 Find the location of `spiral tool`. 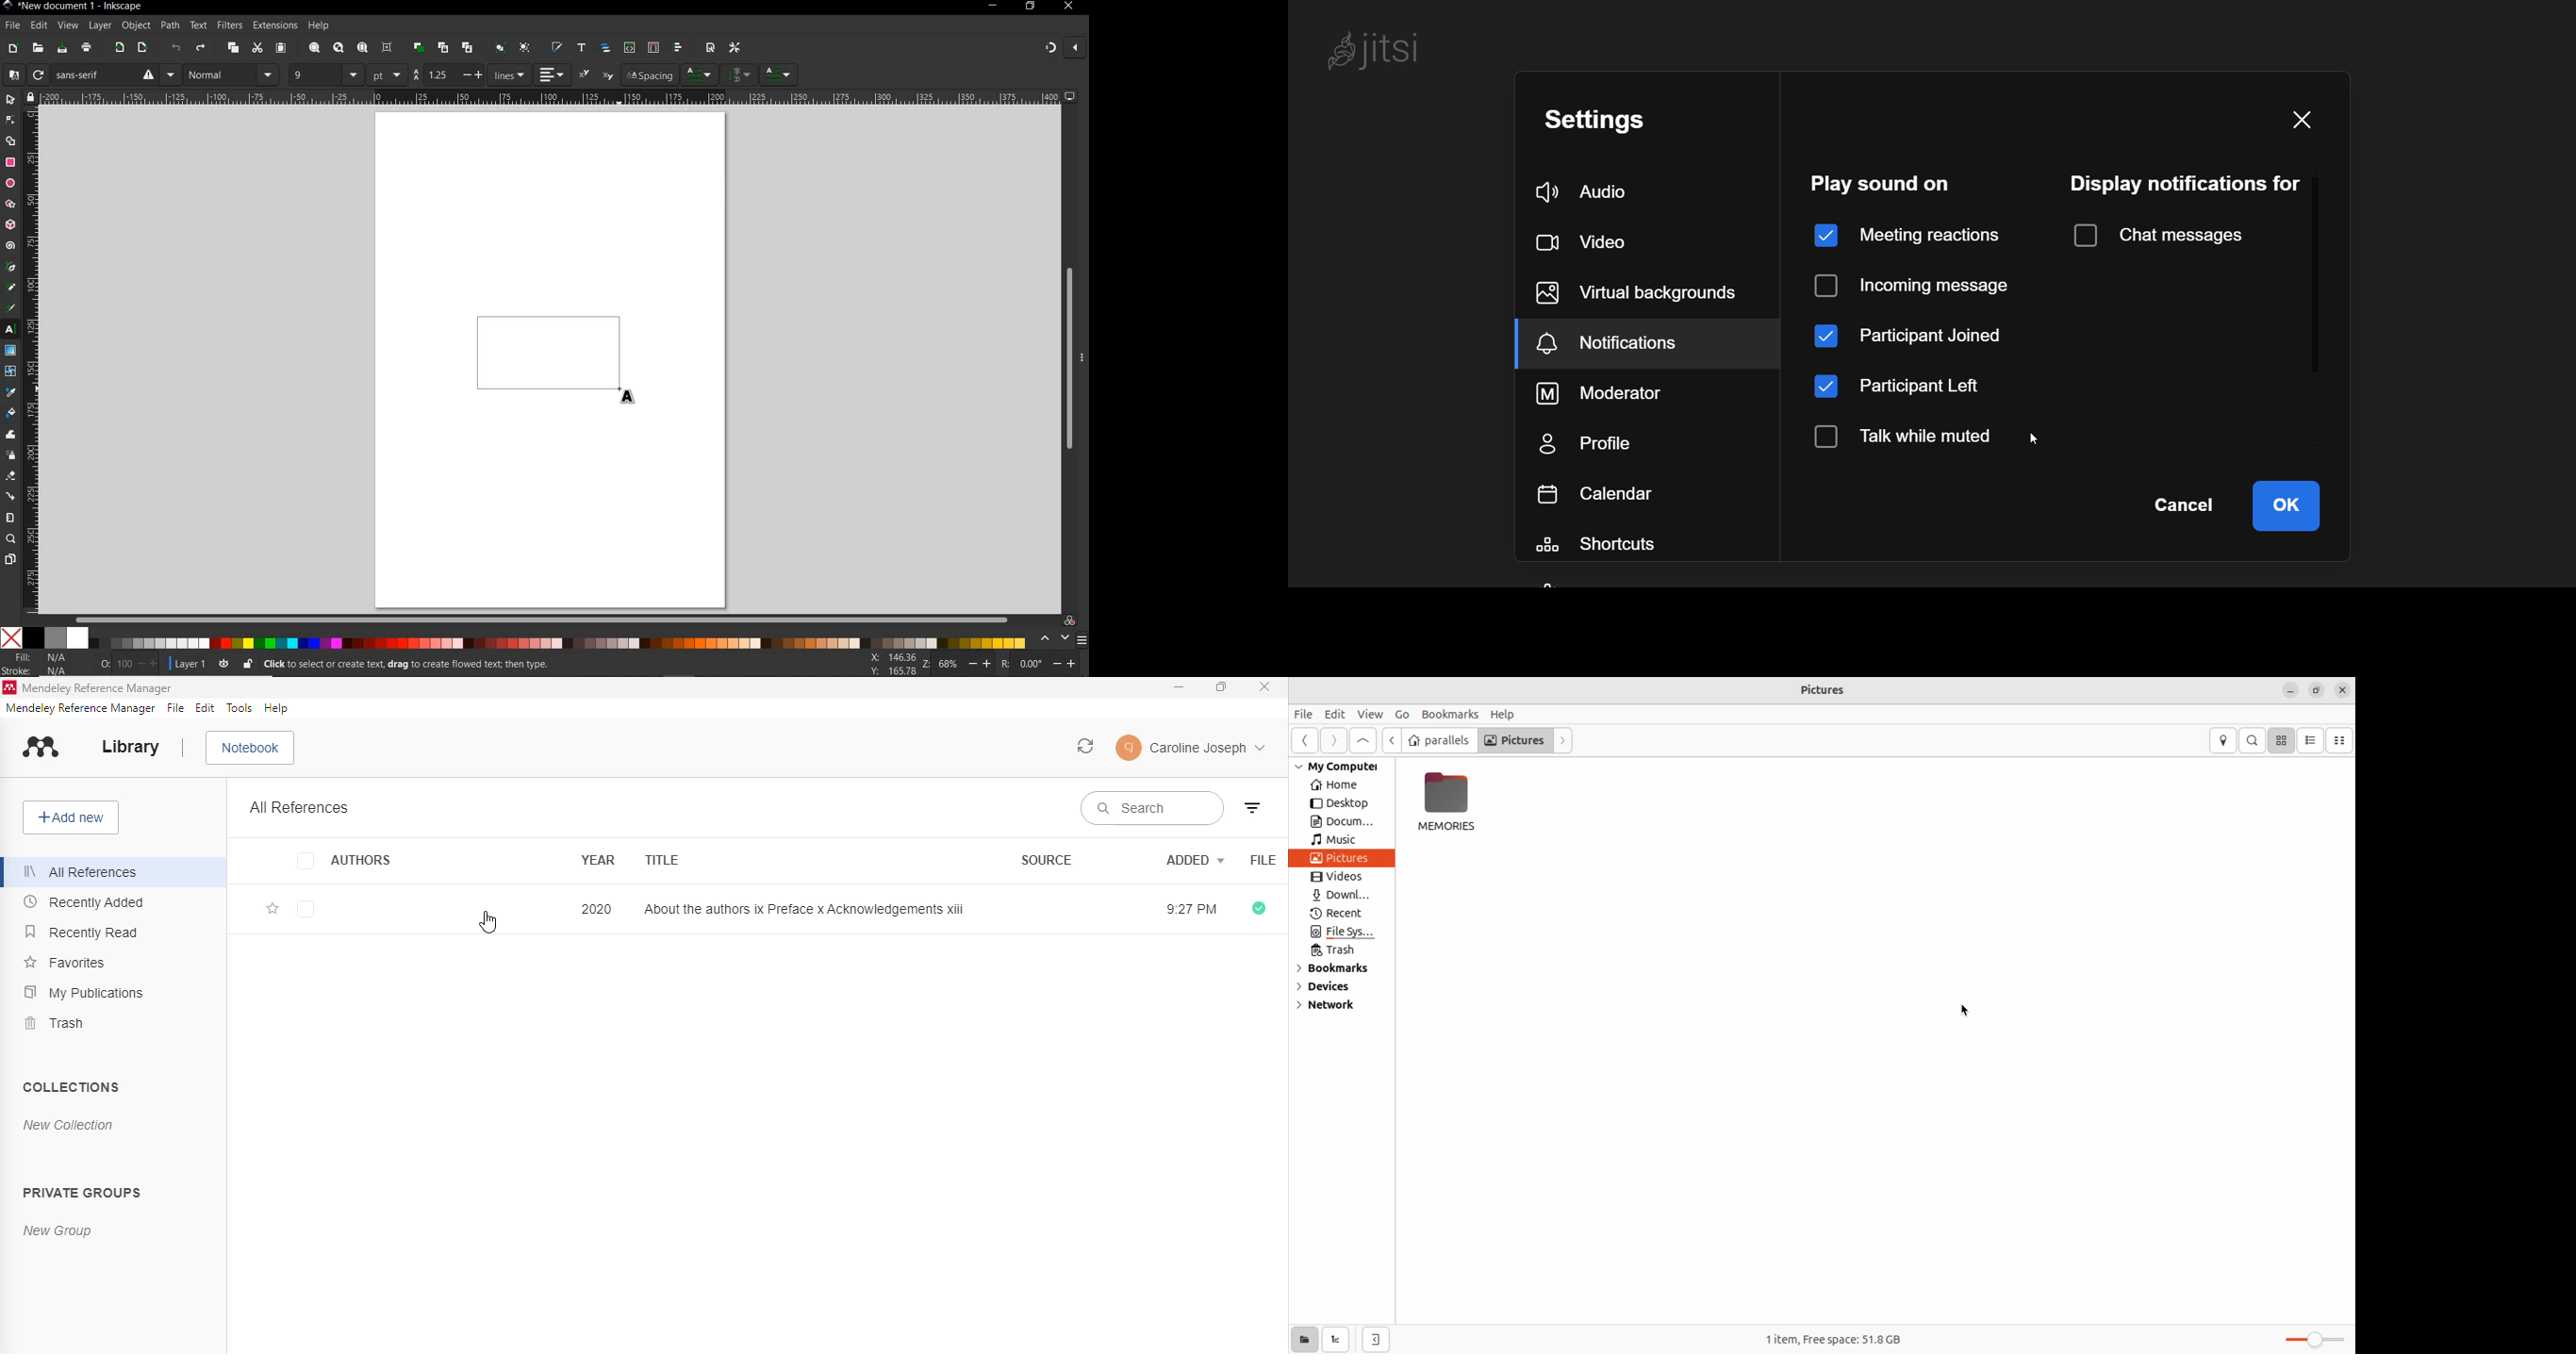

spiral tool is located at coordinates (10, 247).